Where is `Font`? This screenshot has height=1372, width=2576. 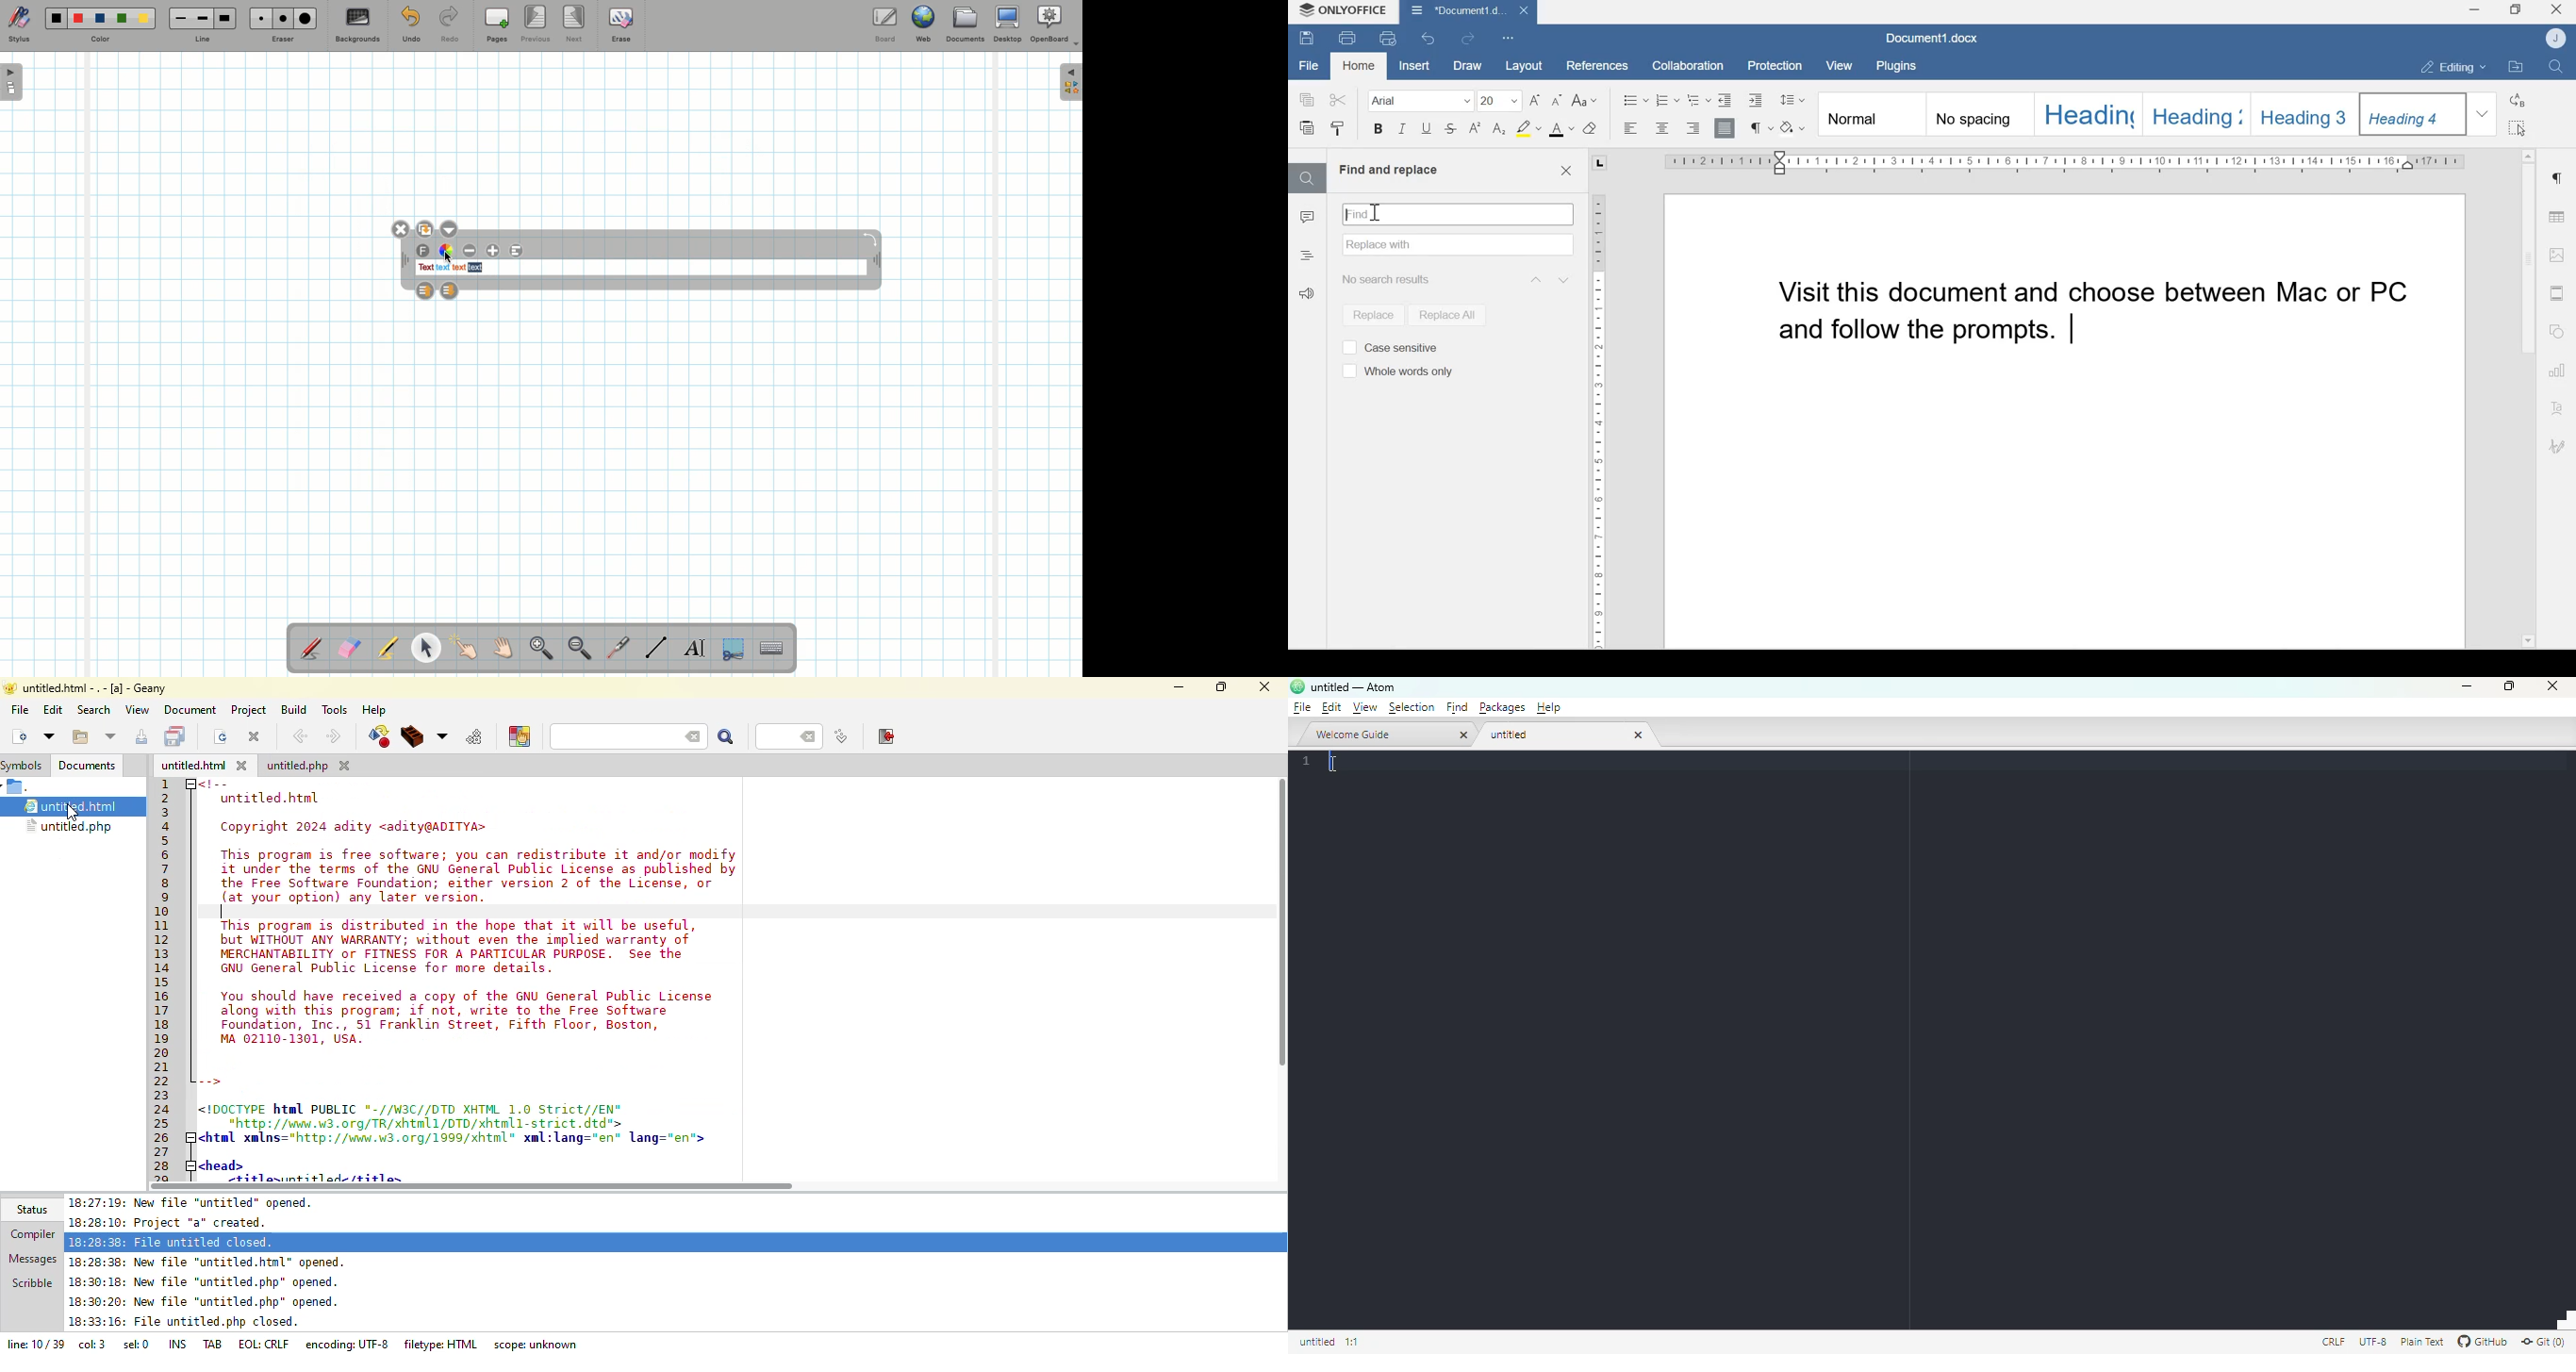 Font is located at coordinates (1416, 100).